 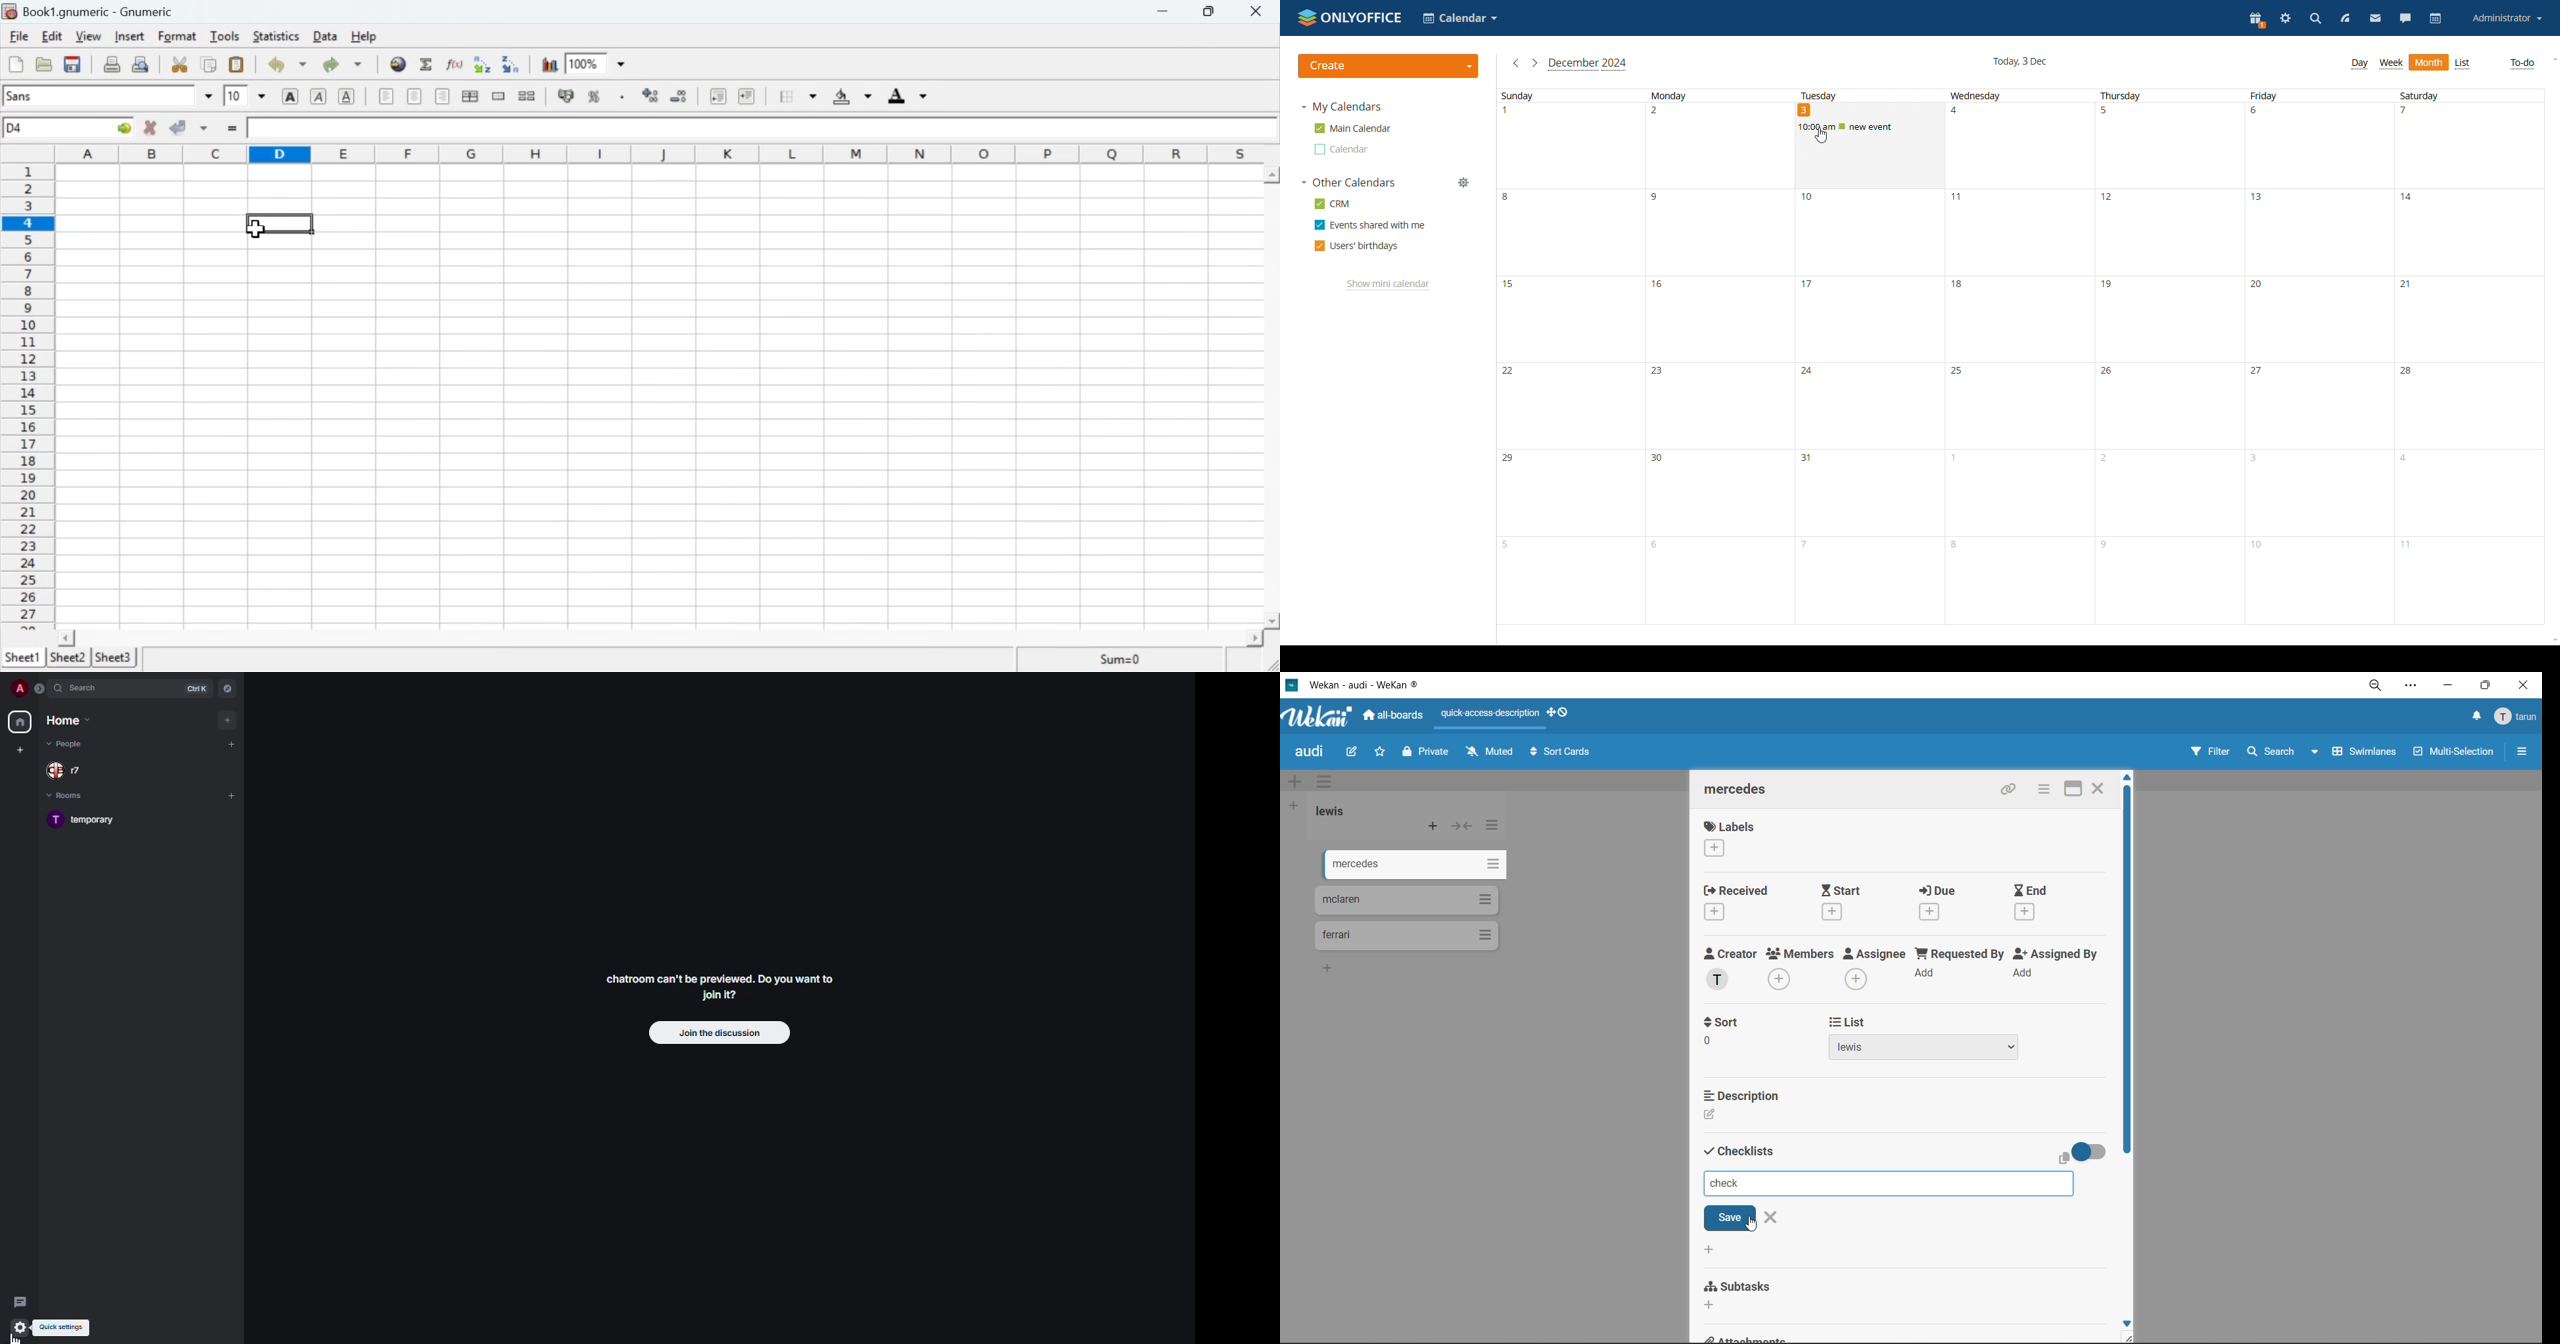 What do you see at coordinates (2320, 493) in the screenshot?
I see `3` at bounding box center [2320, 493].